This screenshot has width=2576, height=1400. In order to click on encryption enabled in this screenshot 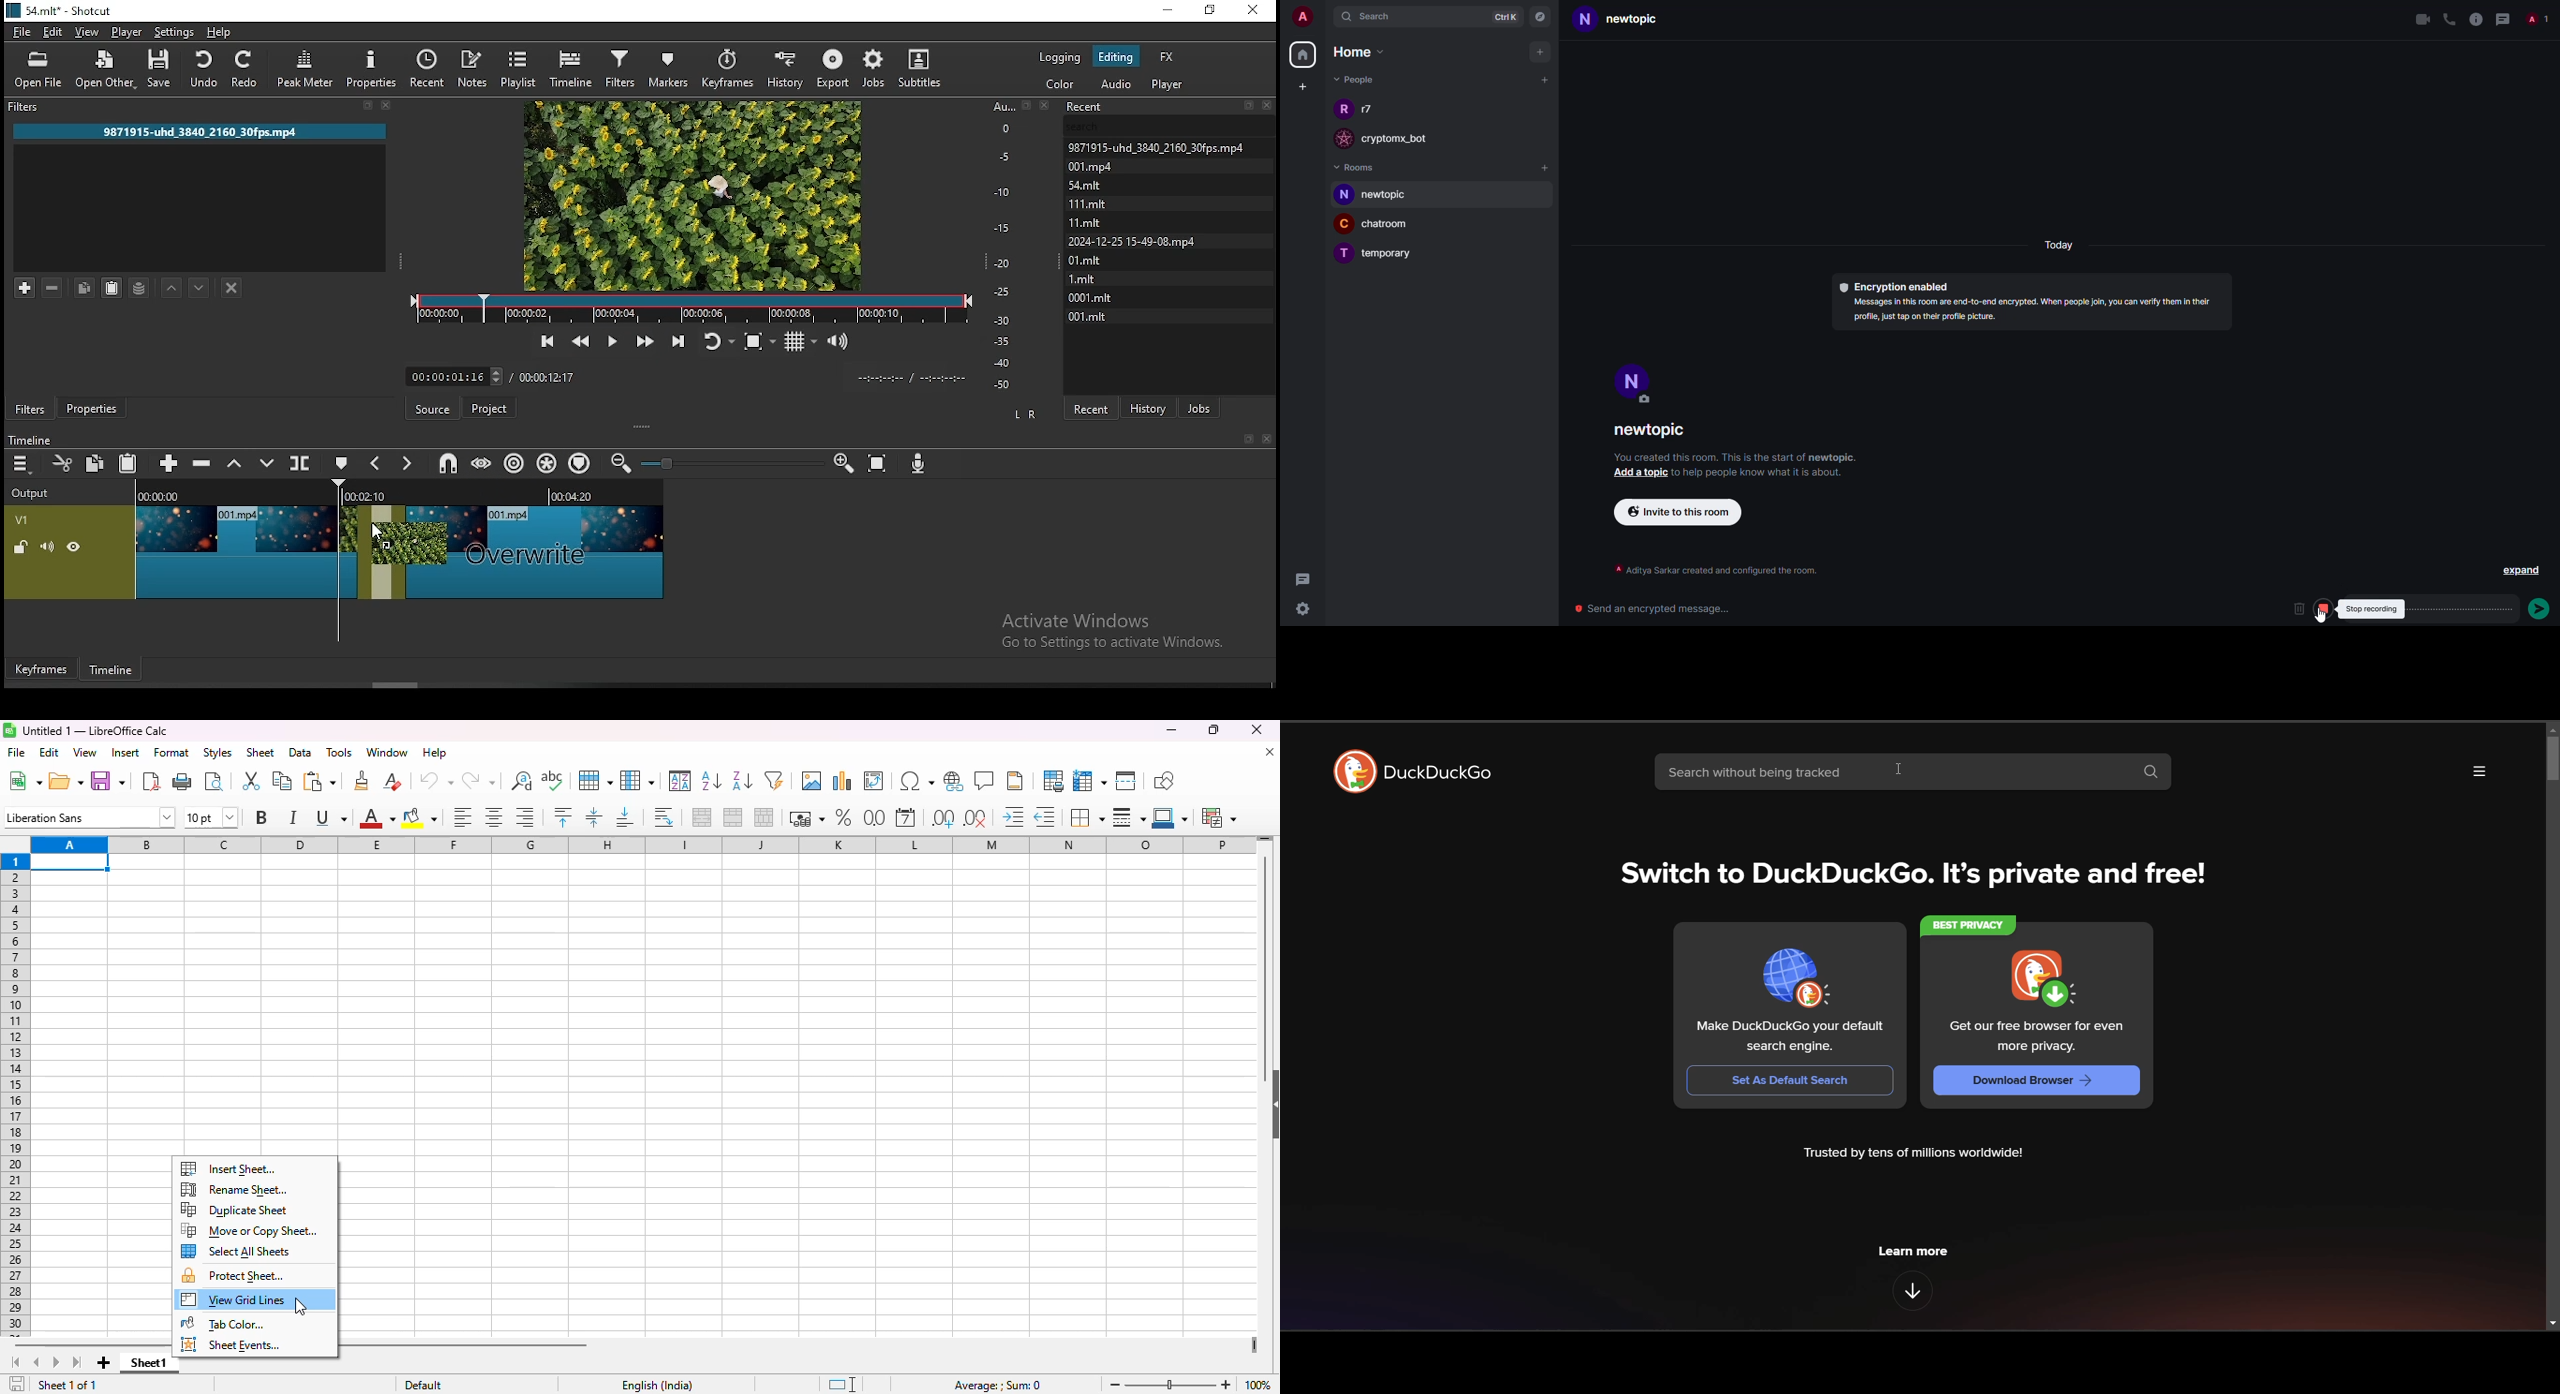, I will do `click(1896, 288)`.